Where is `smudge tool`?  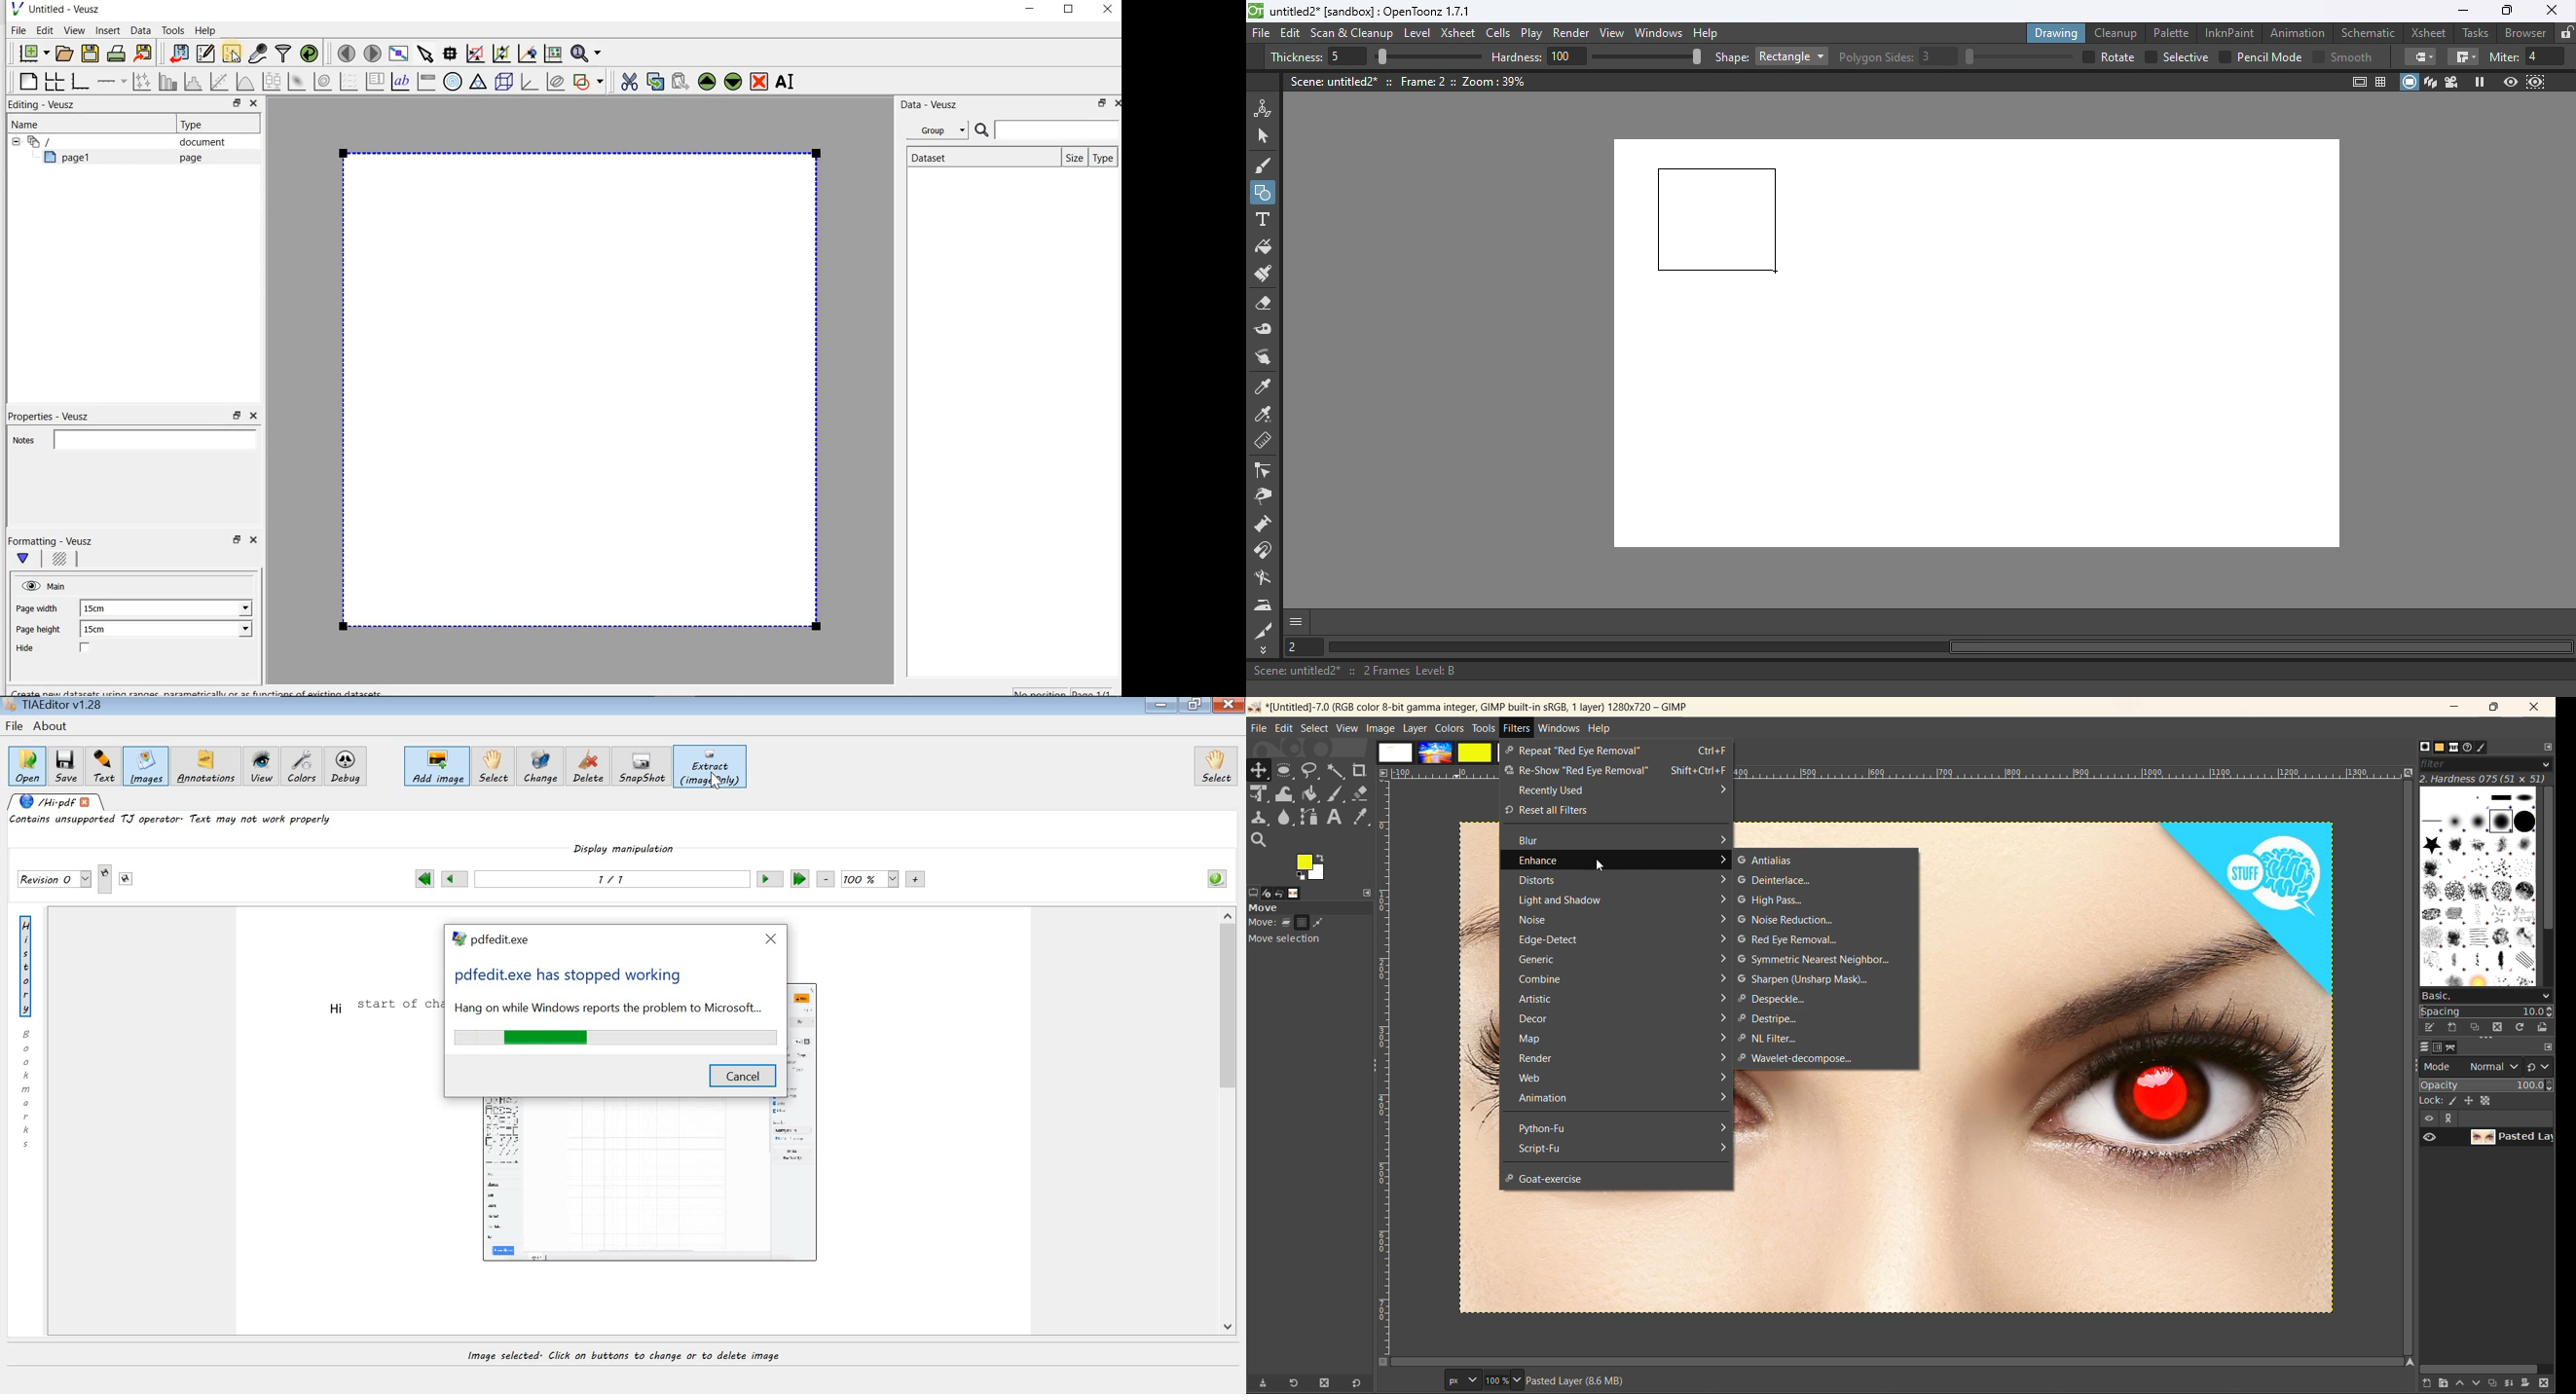 smudge tool is located at coordinates (1285, 817).